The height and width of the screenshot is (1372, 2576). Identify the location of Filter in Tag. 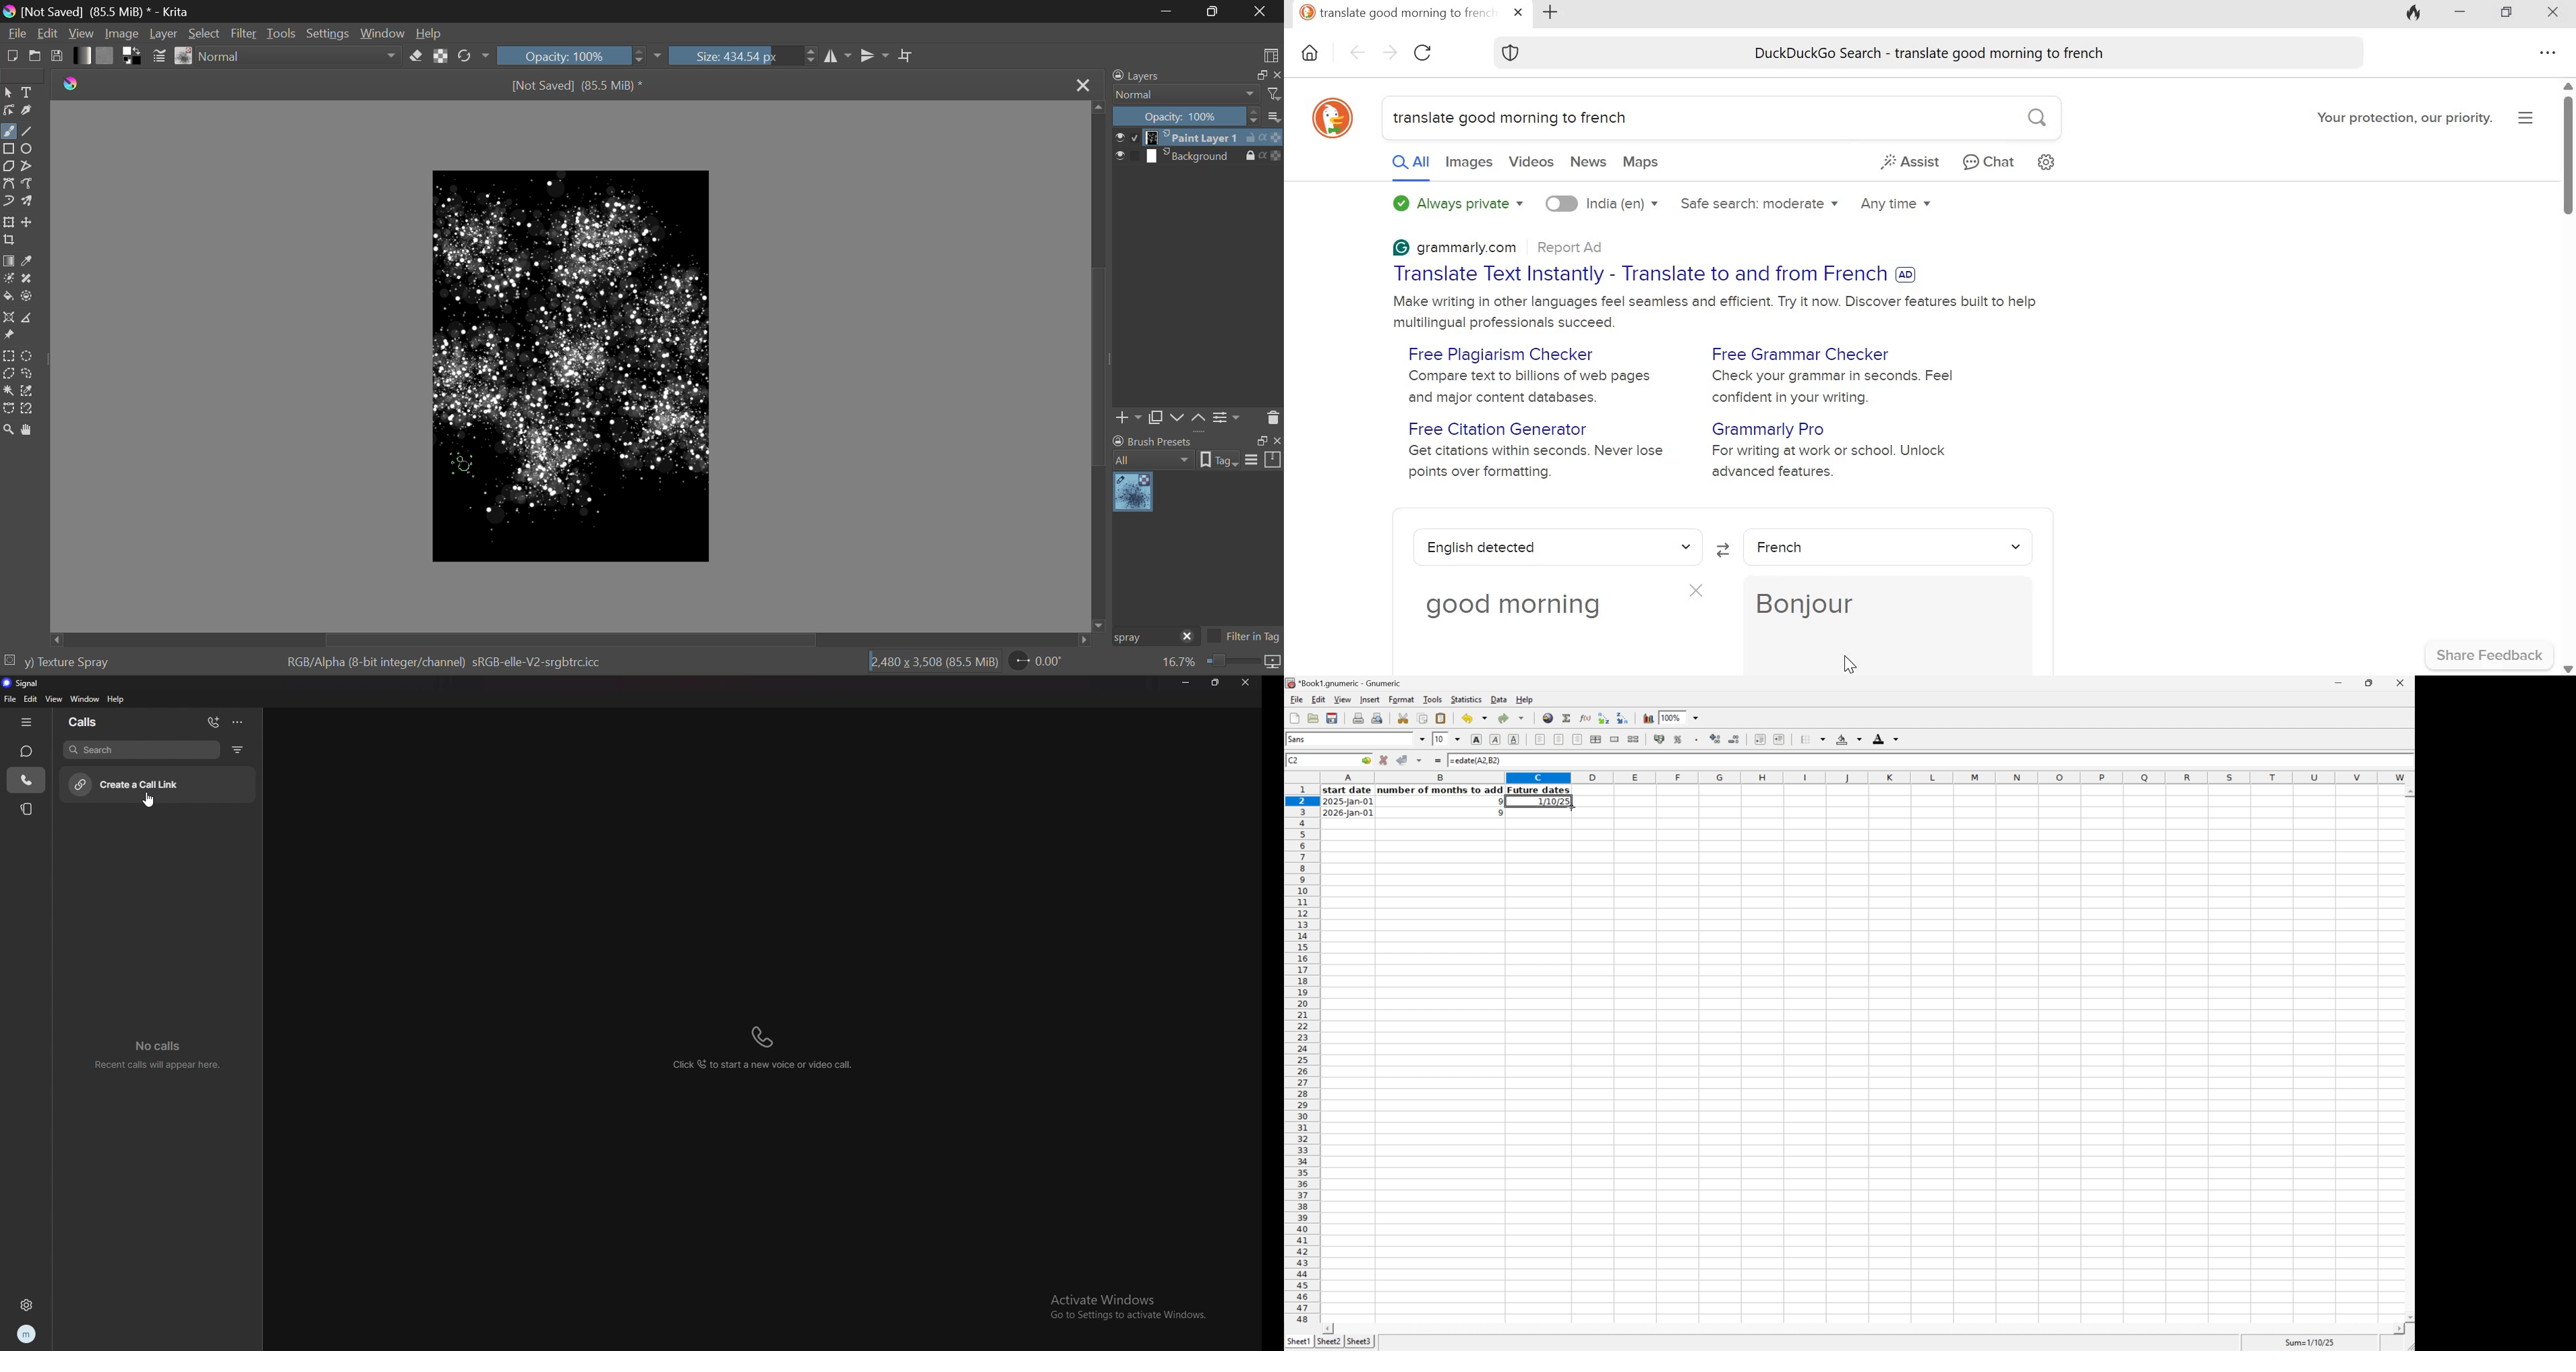
(1244, 638).